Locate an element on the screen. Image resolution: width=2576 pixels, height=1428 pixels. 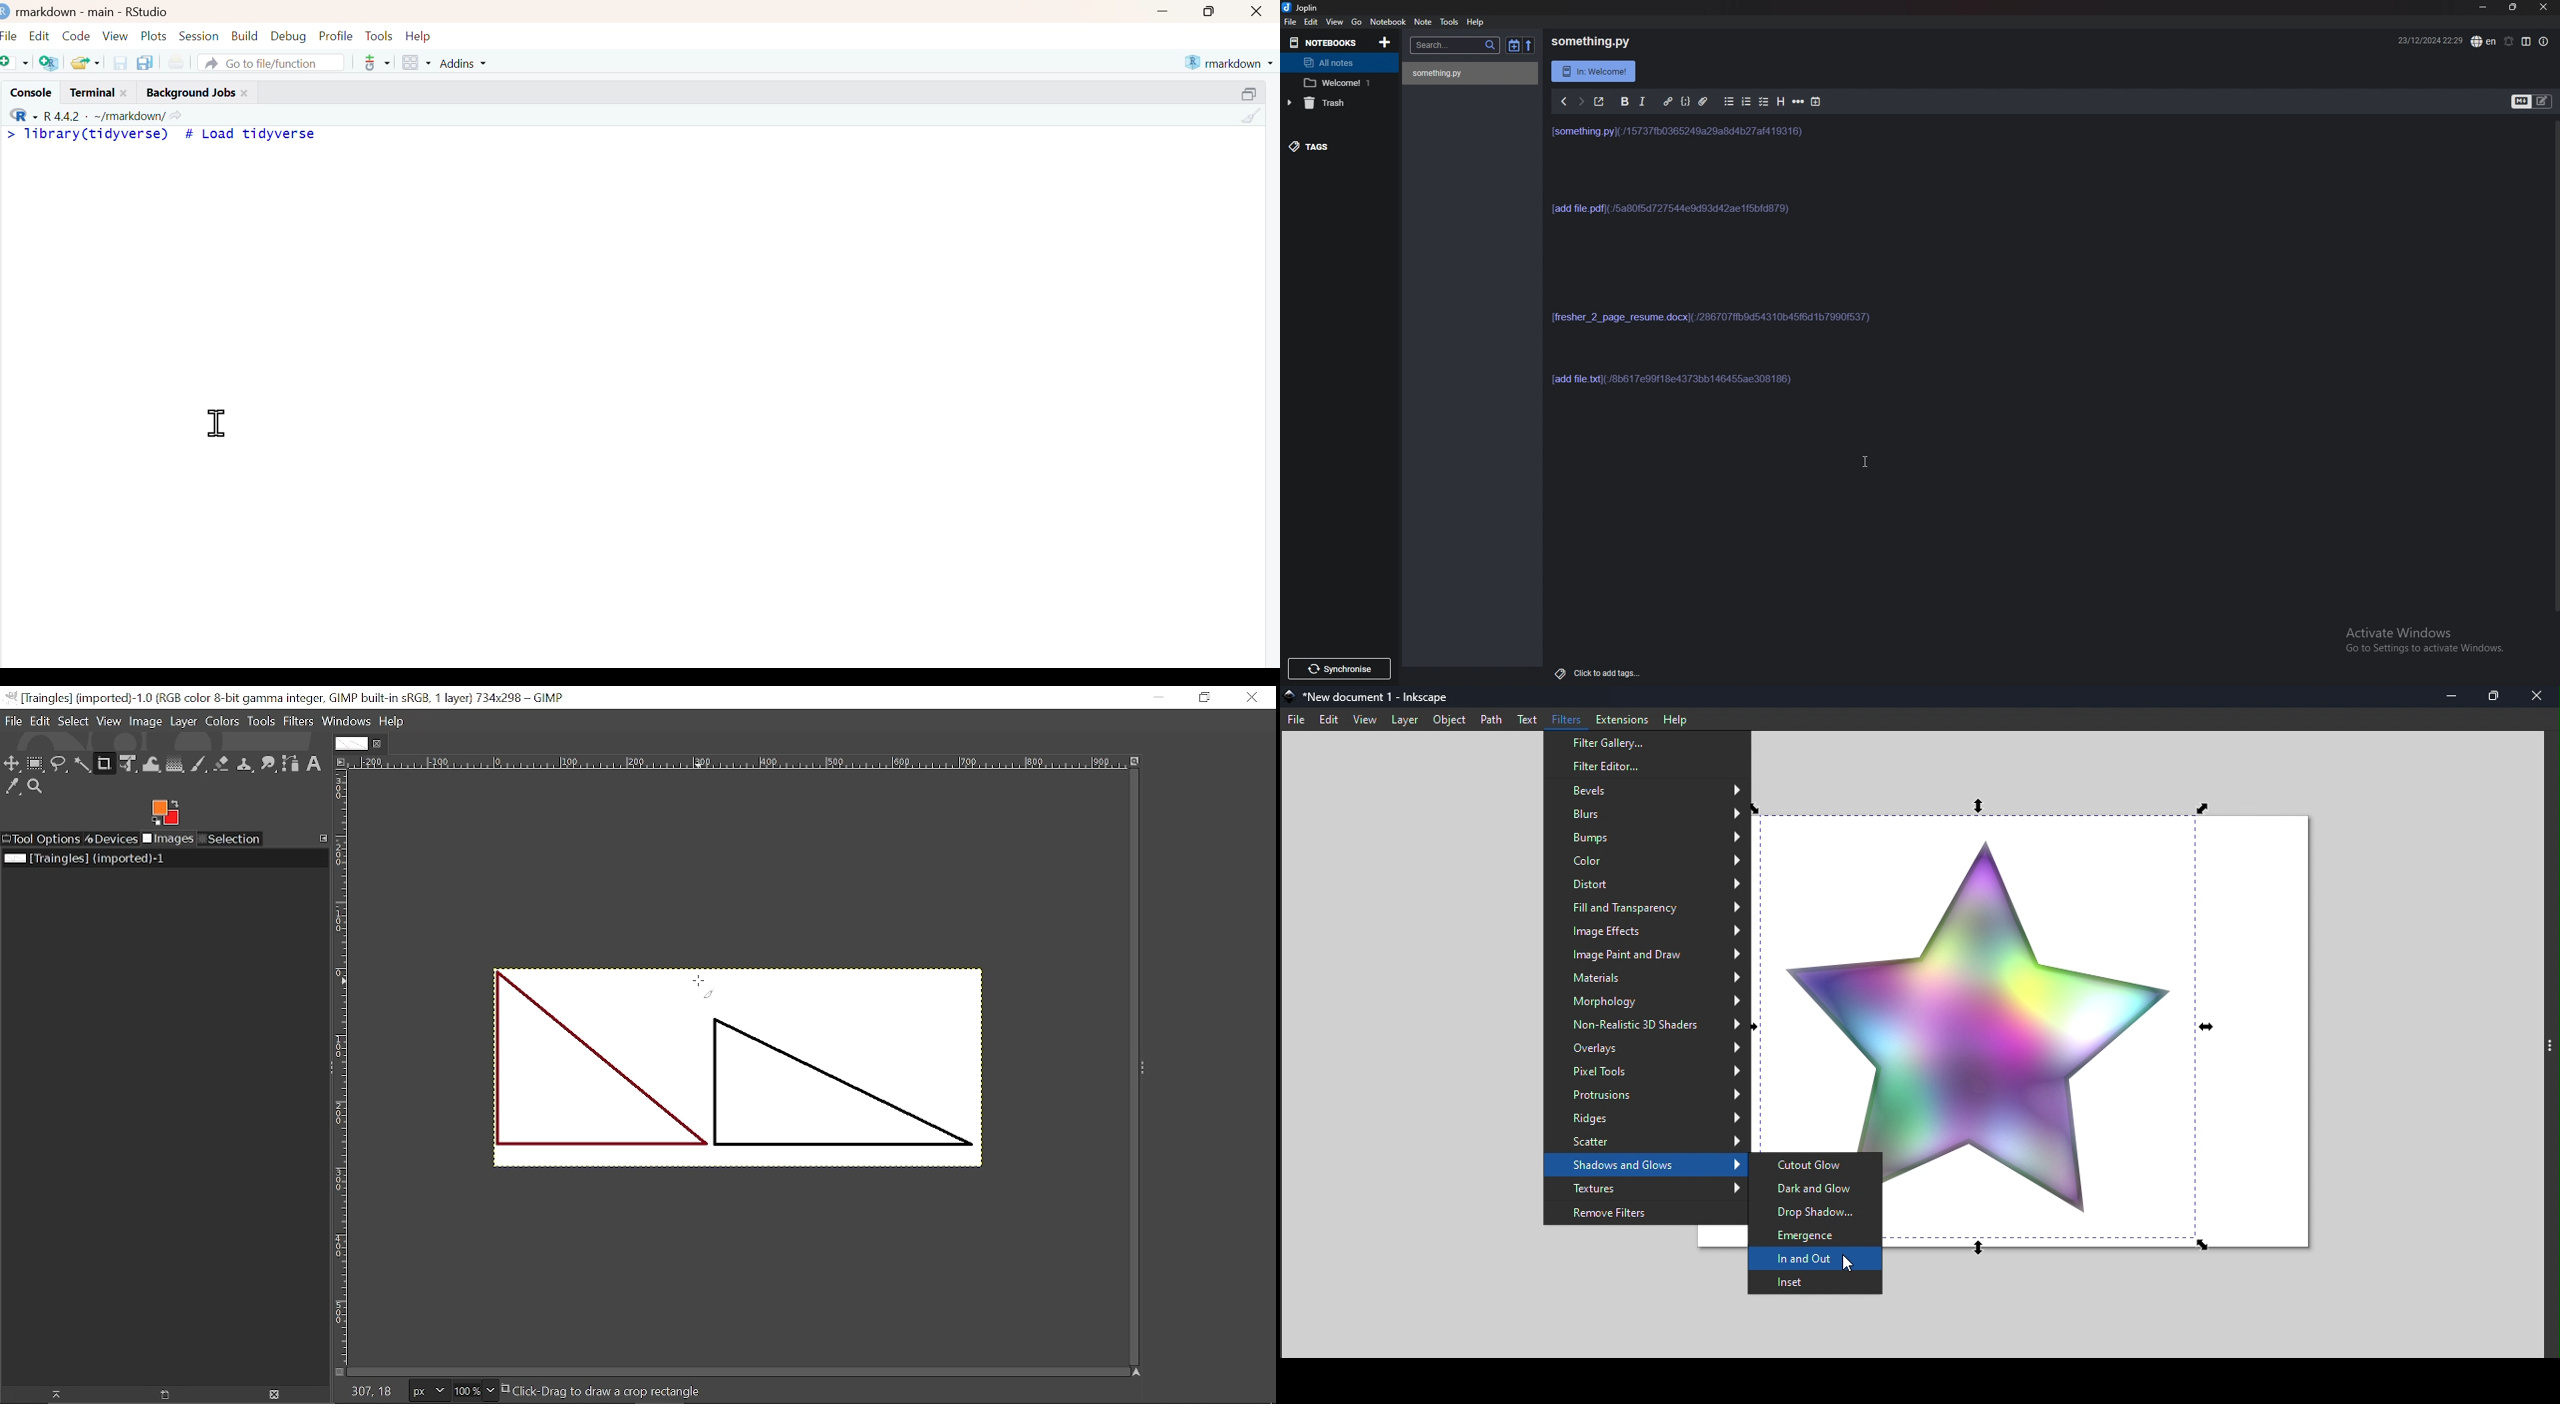
Previous is located at coordinates (1563, 101).